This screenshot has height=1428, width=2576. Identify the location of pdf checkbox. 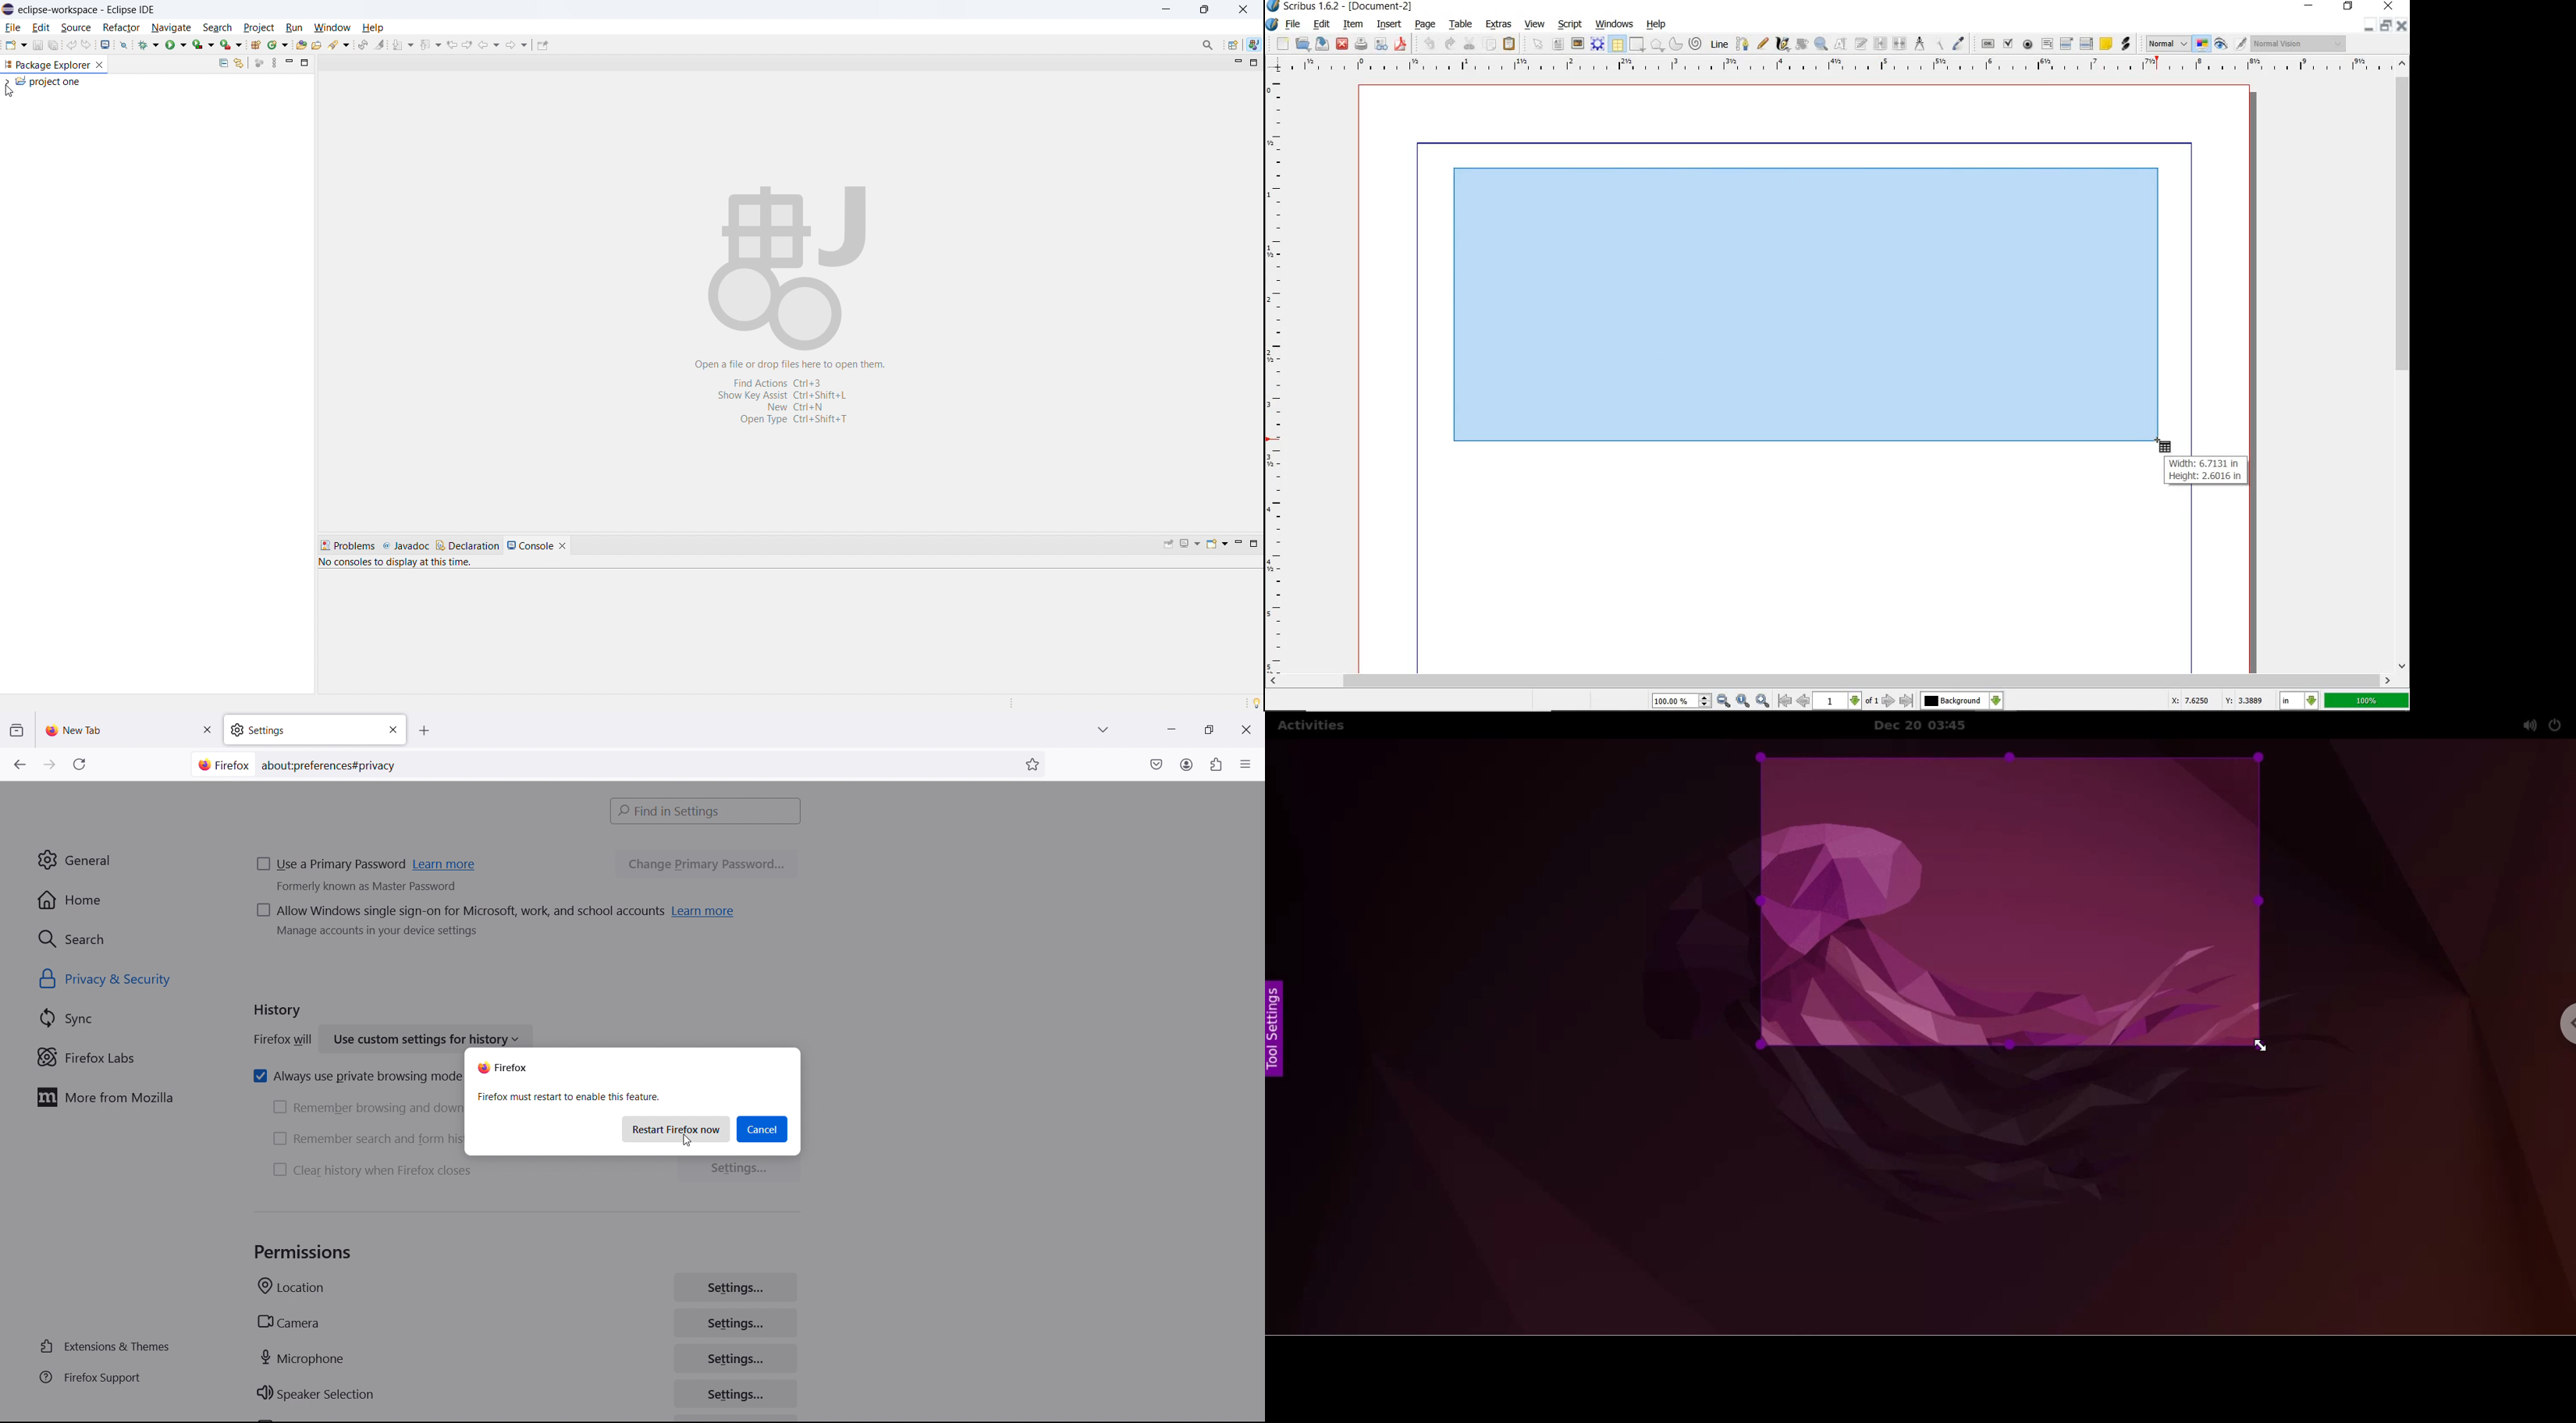
(2007, 44).